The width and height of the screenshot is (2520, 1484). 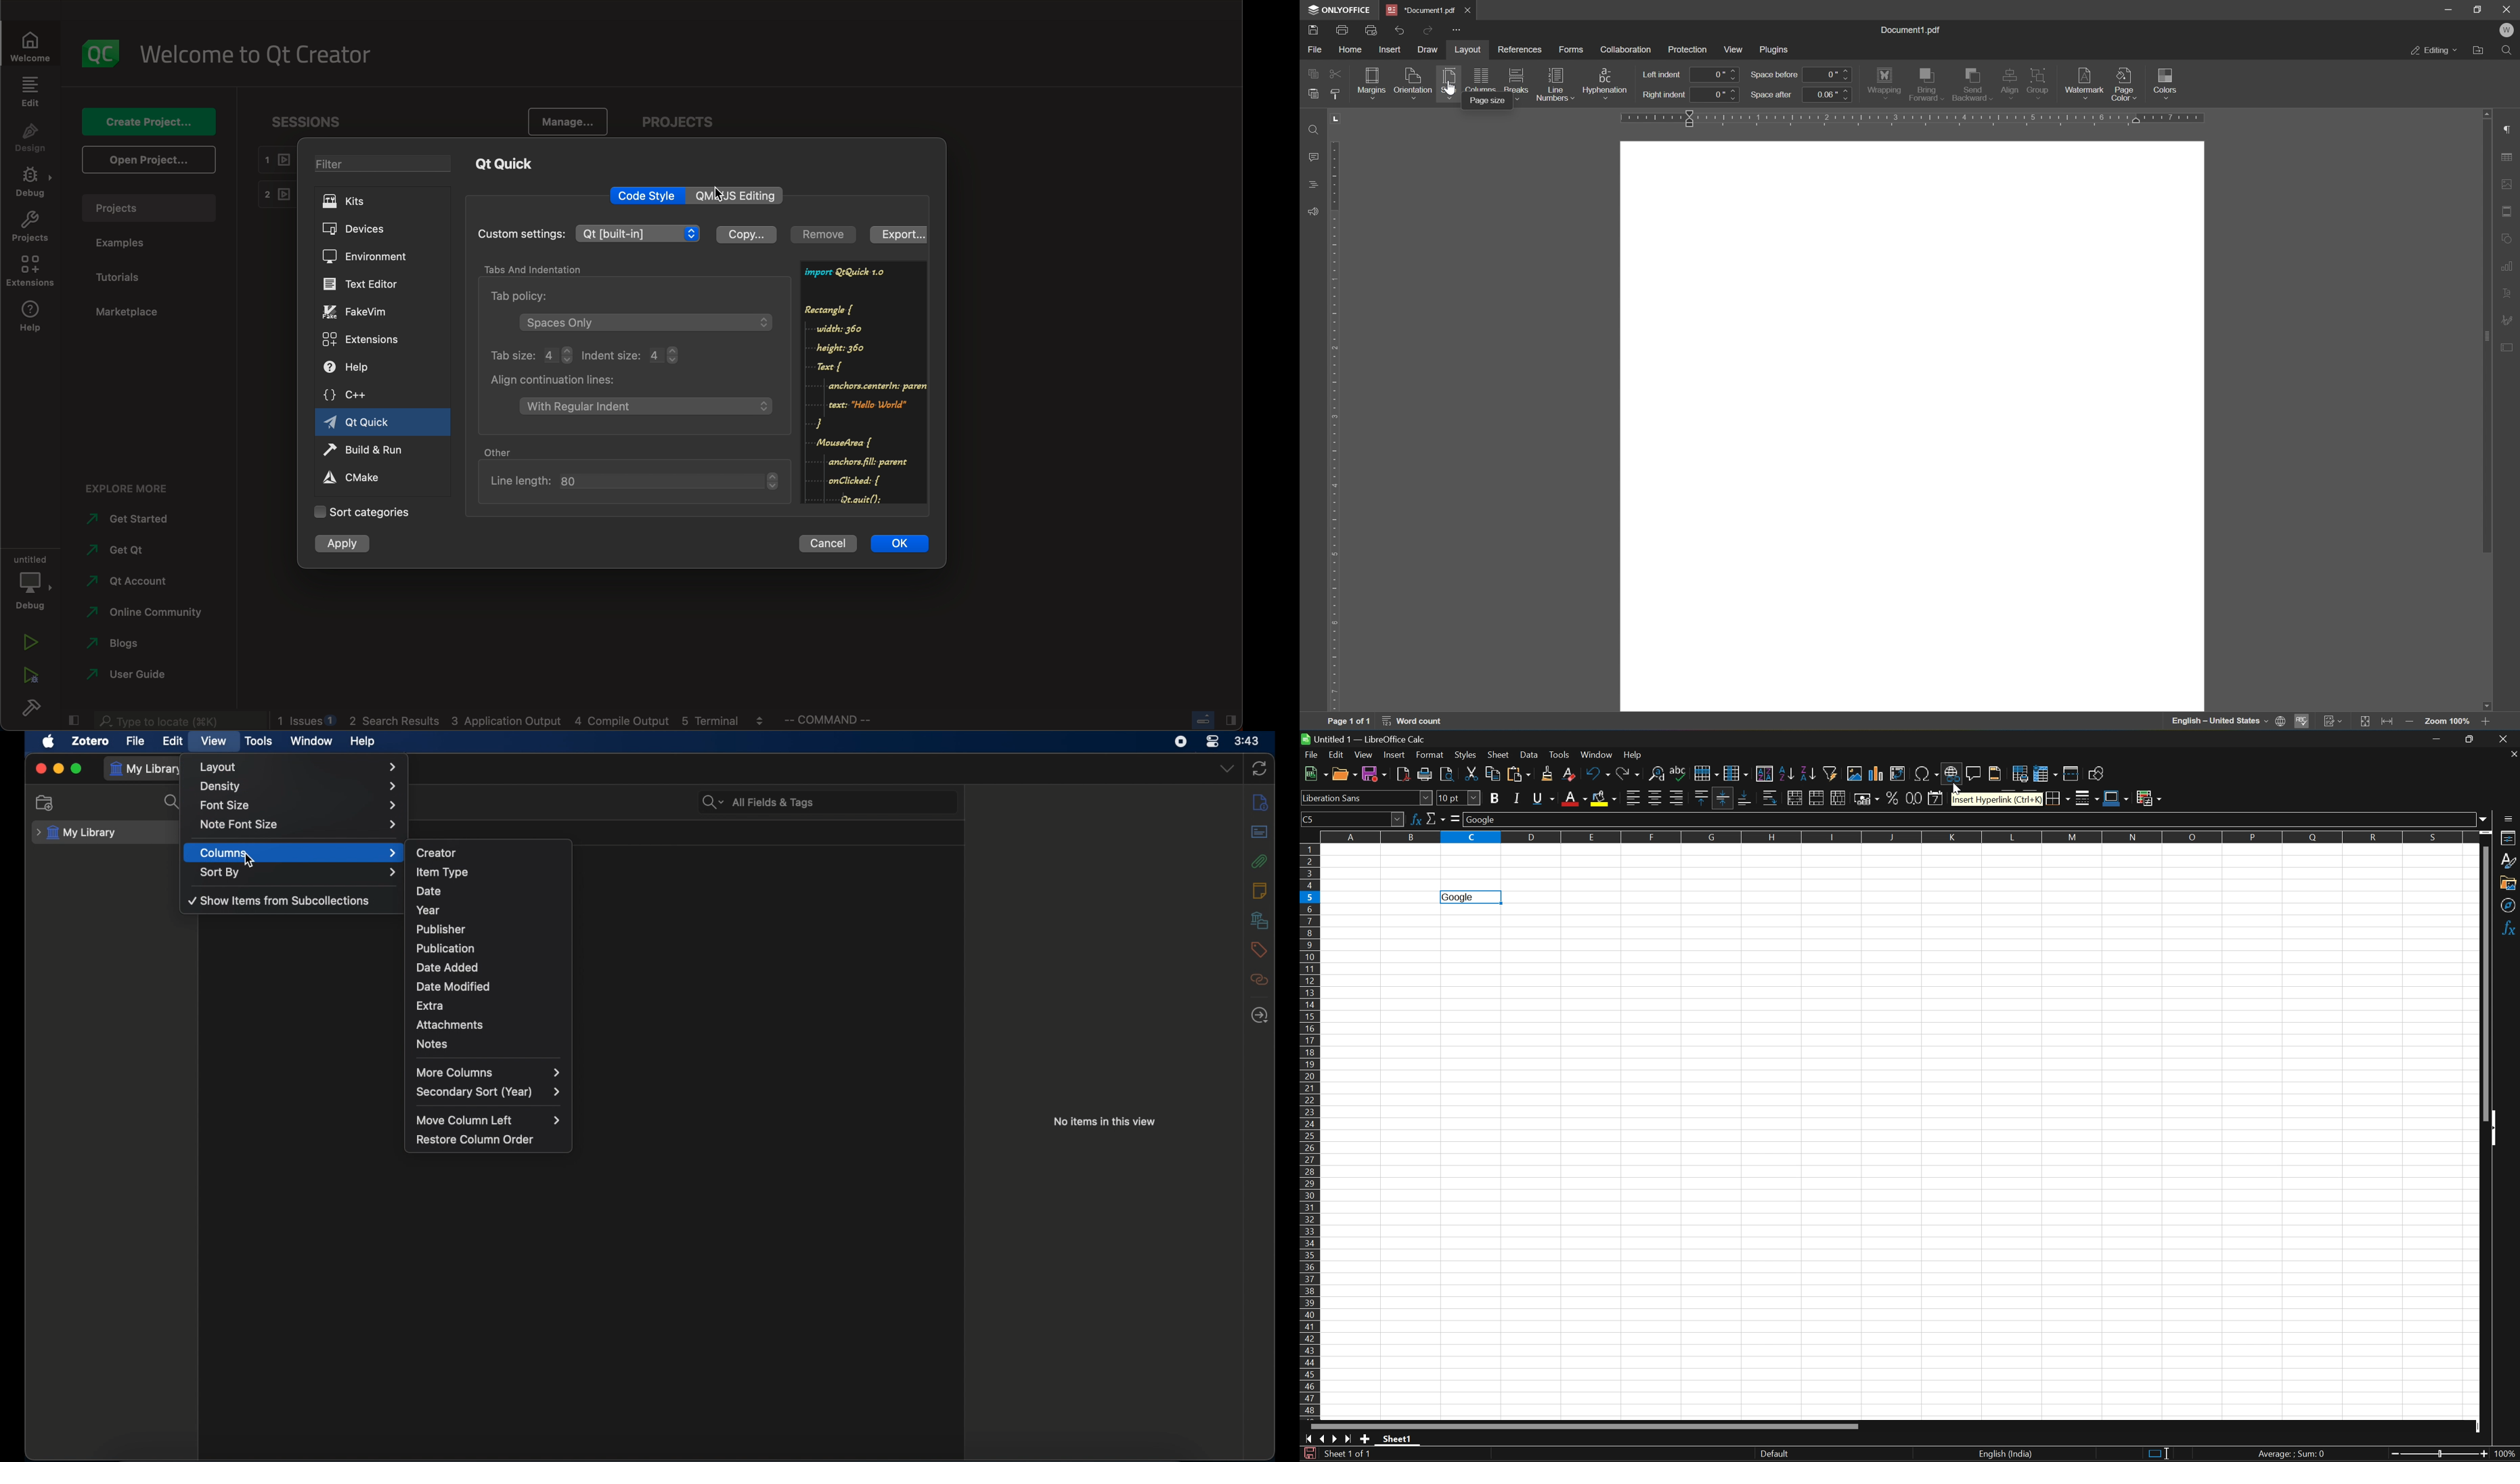 What do you see at coordinates (1323, 1439) in the screenshot?
I see `Scroll to previous sheet` at bounding box center [1323, 1439].